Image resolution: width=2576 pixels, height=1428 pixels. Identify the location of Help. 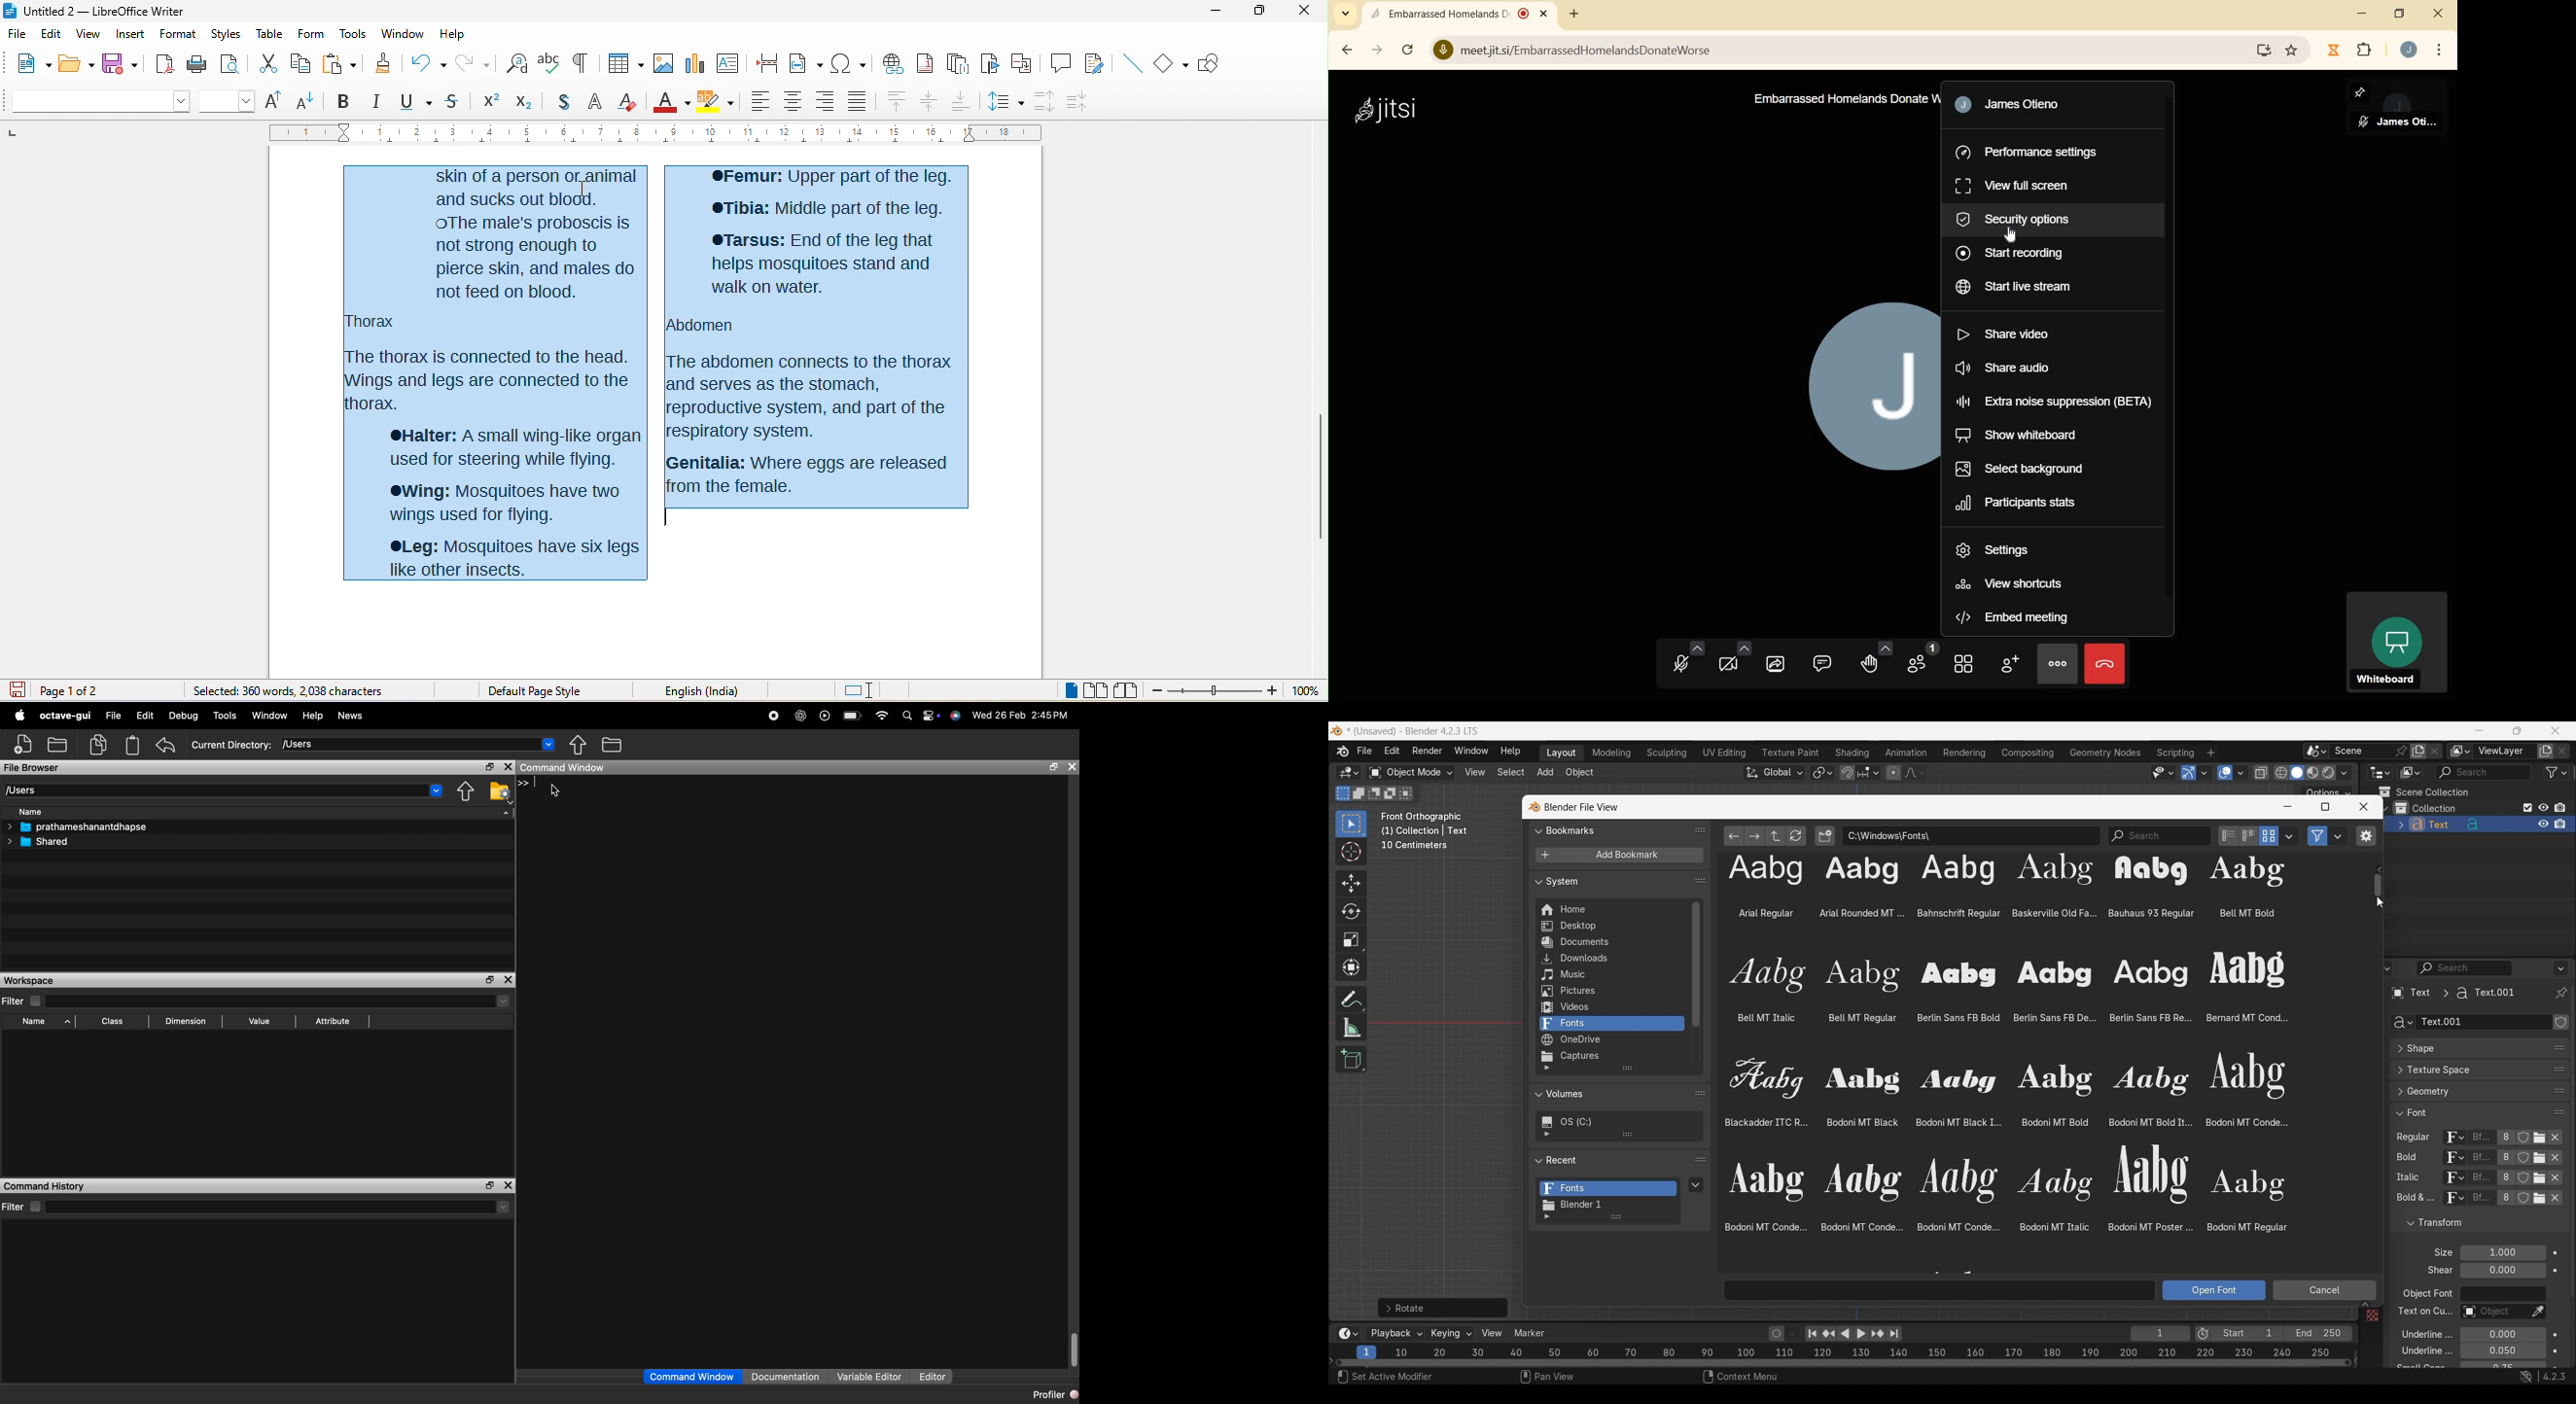
(315, 715).